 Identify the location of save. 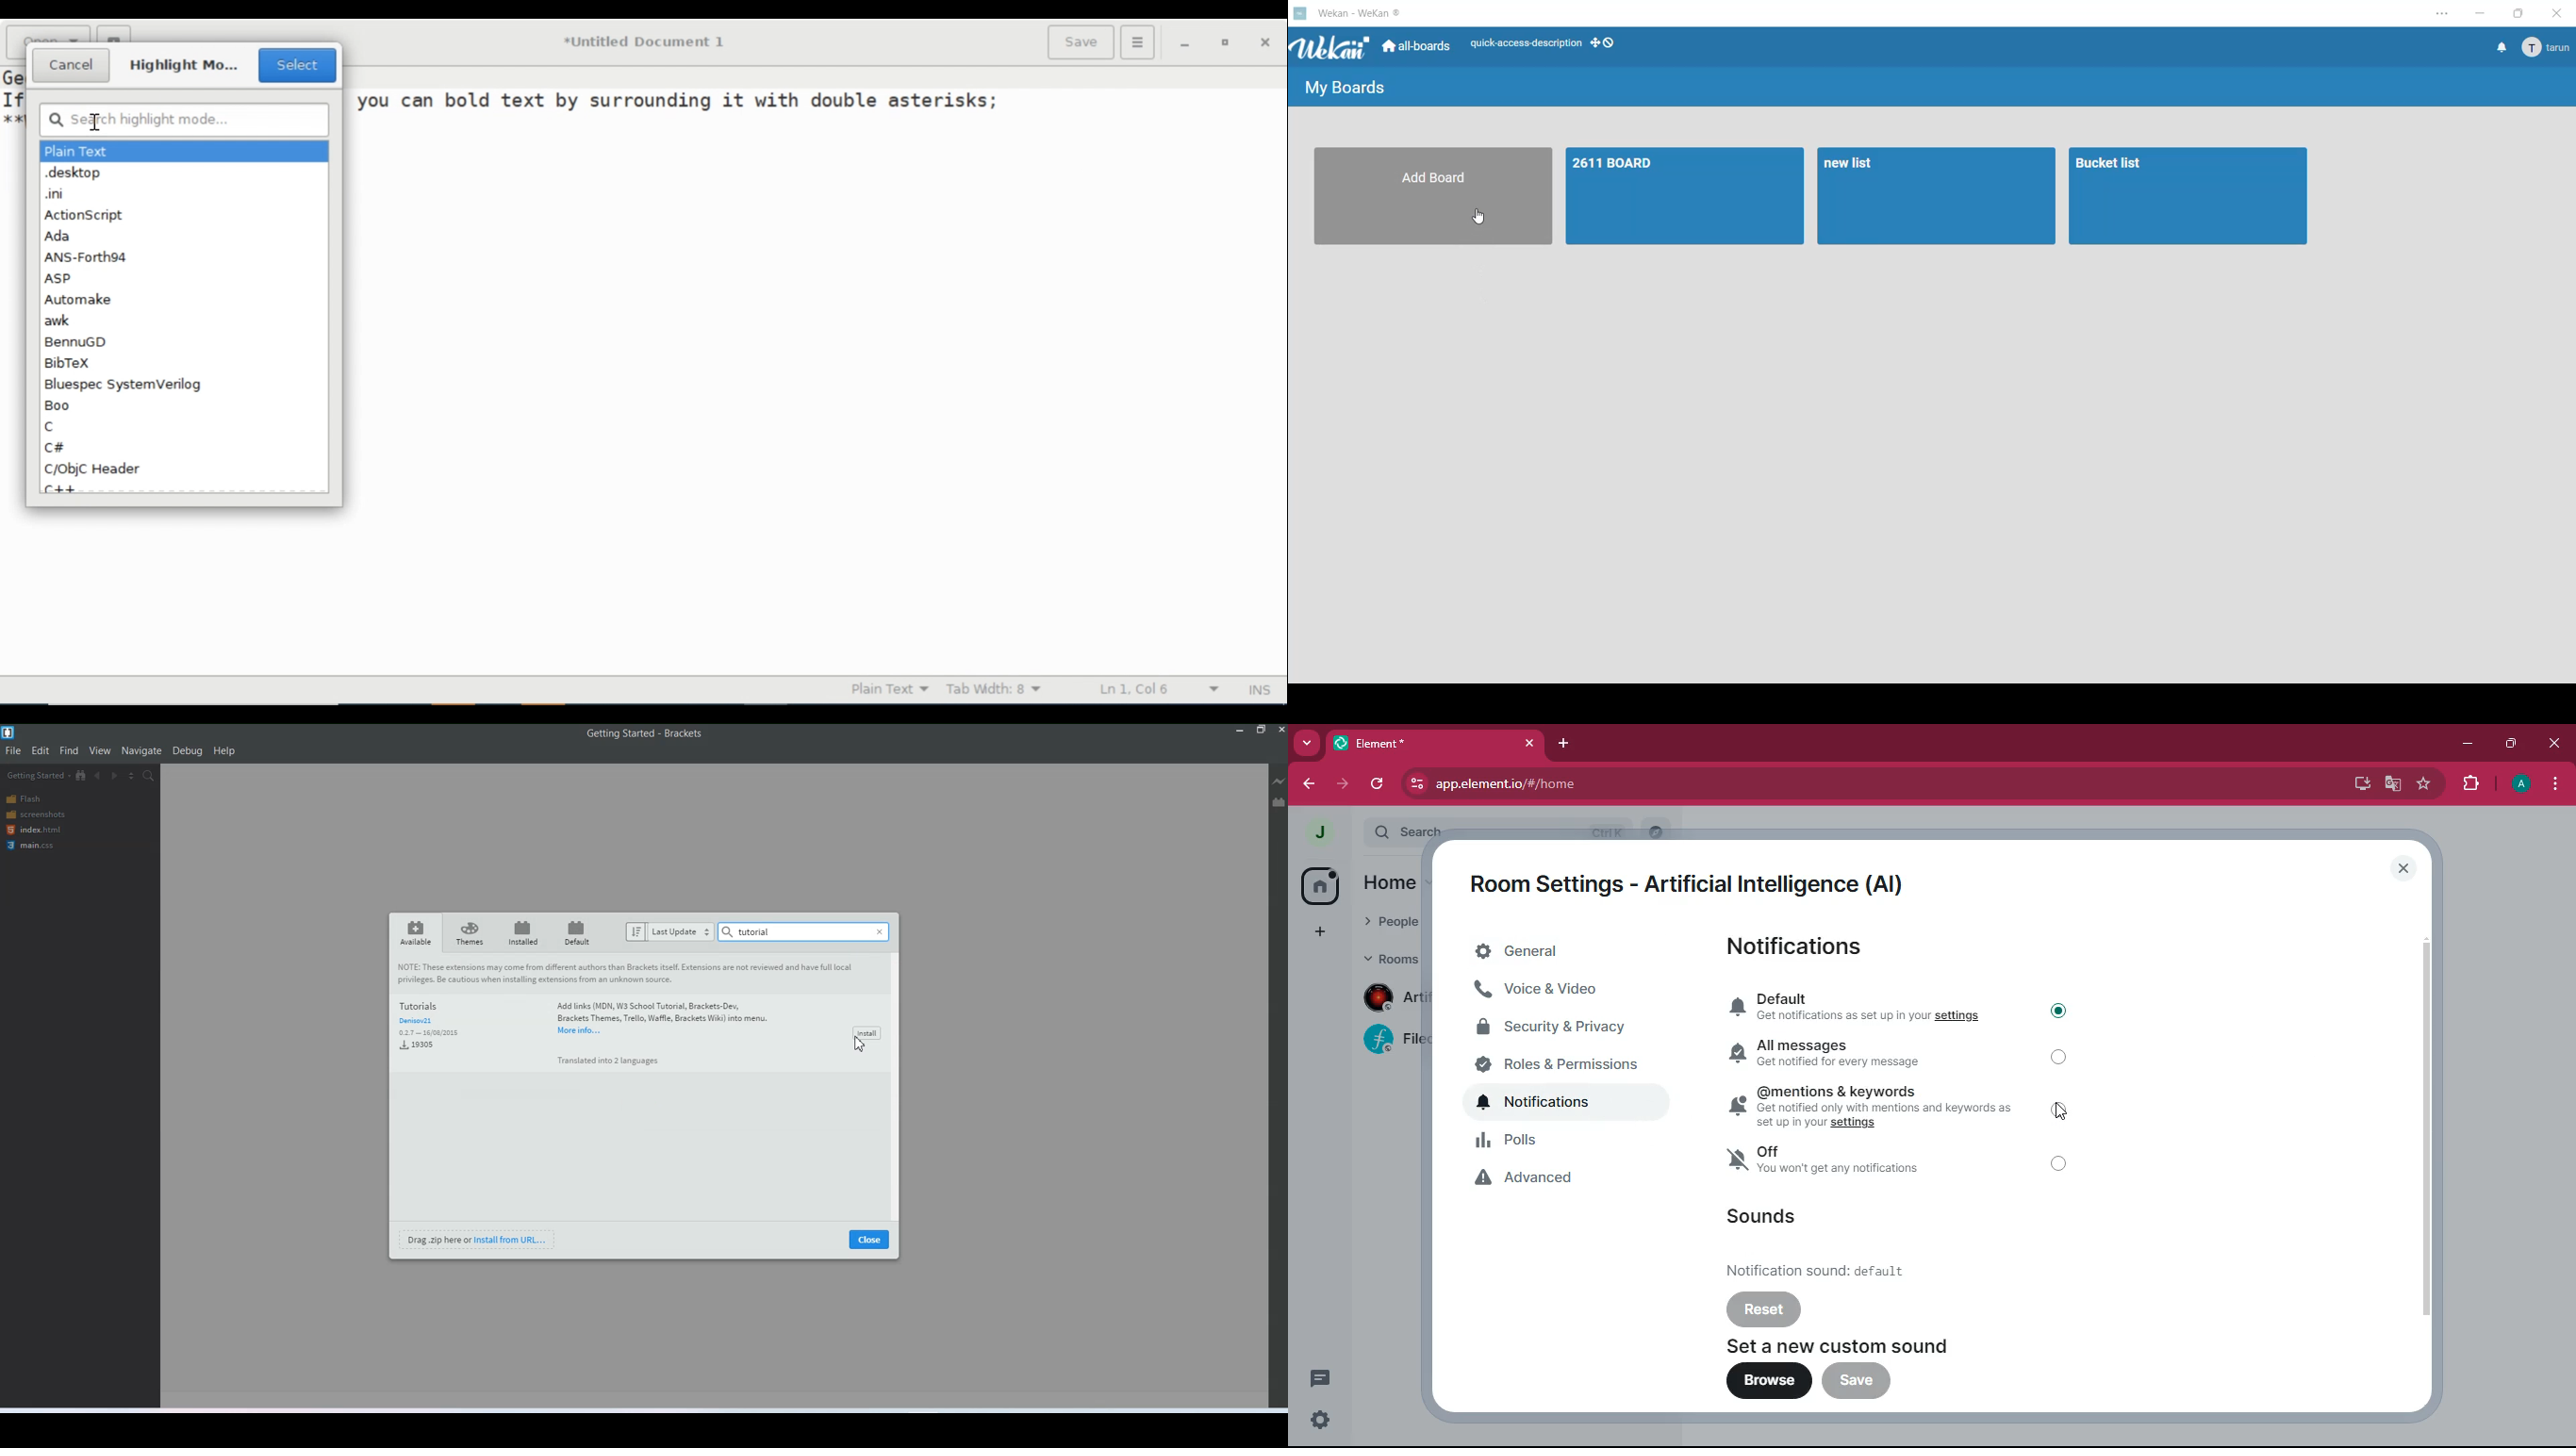
(1858, 1381).